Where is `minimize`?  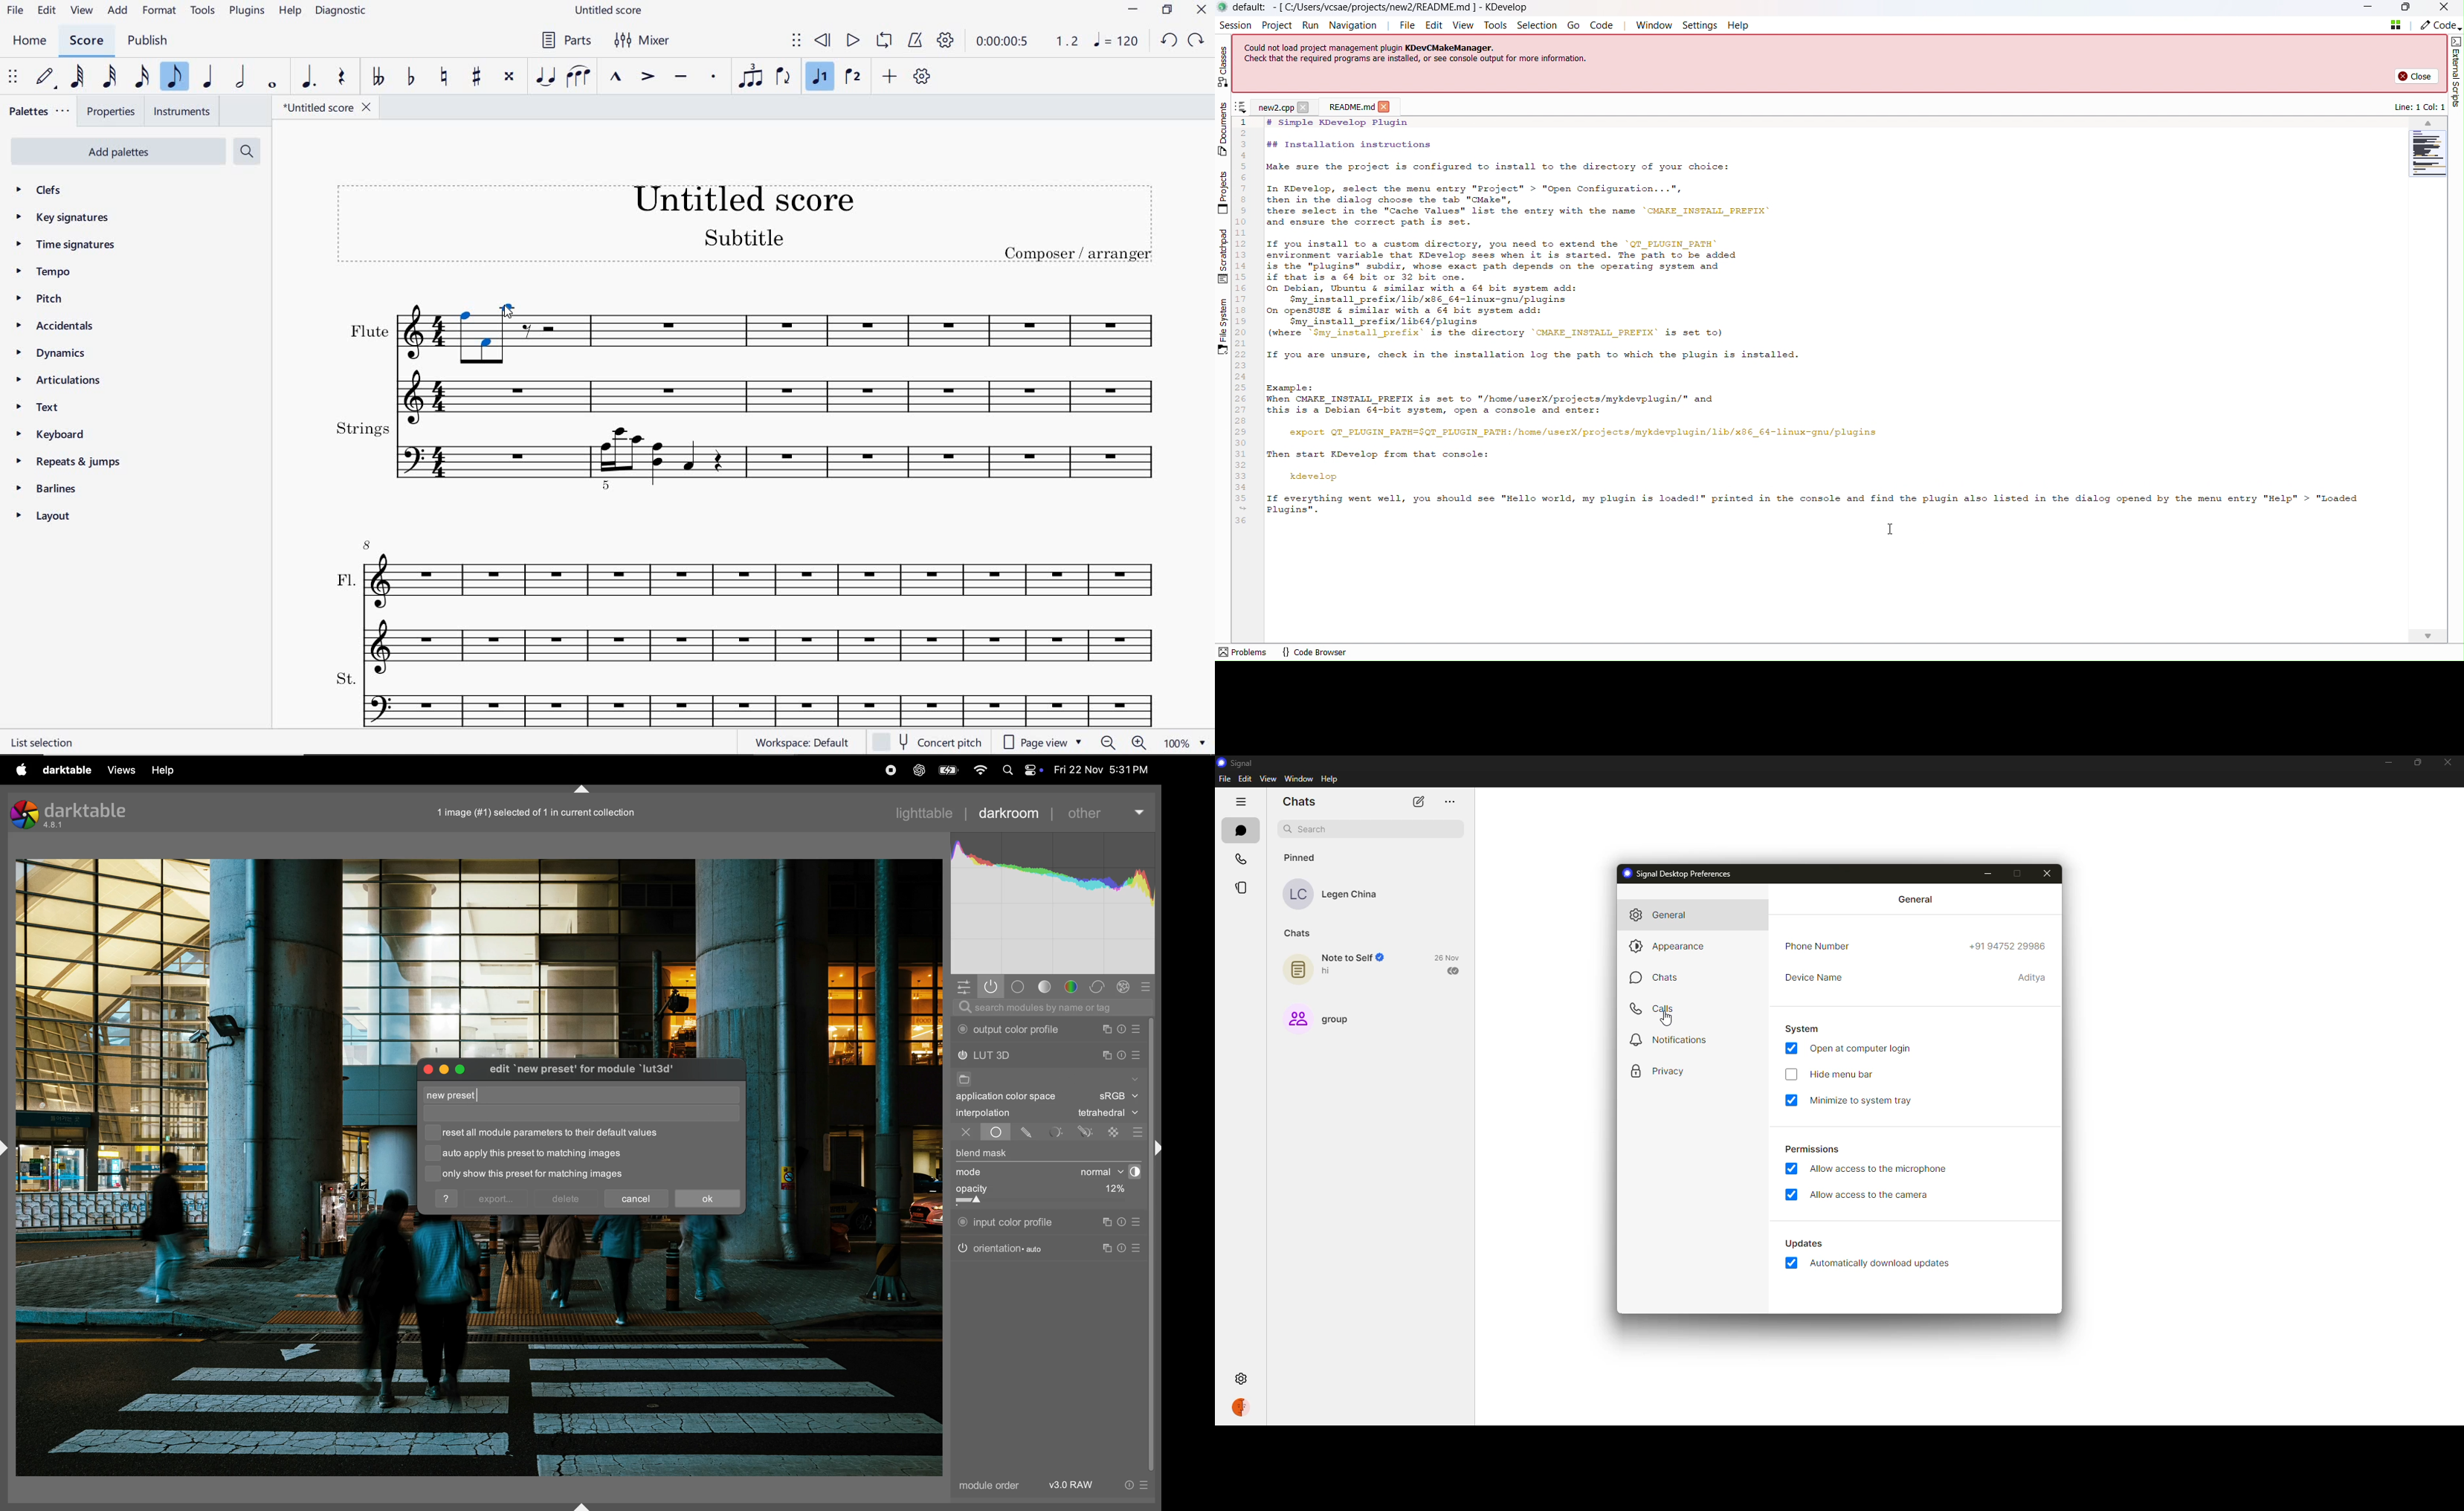
minimize is located at coordinates (442, 1069).